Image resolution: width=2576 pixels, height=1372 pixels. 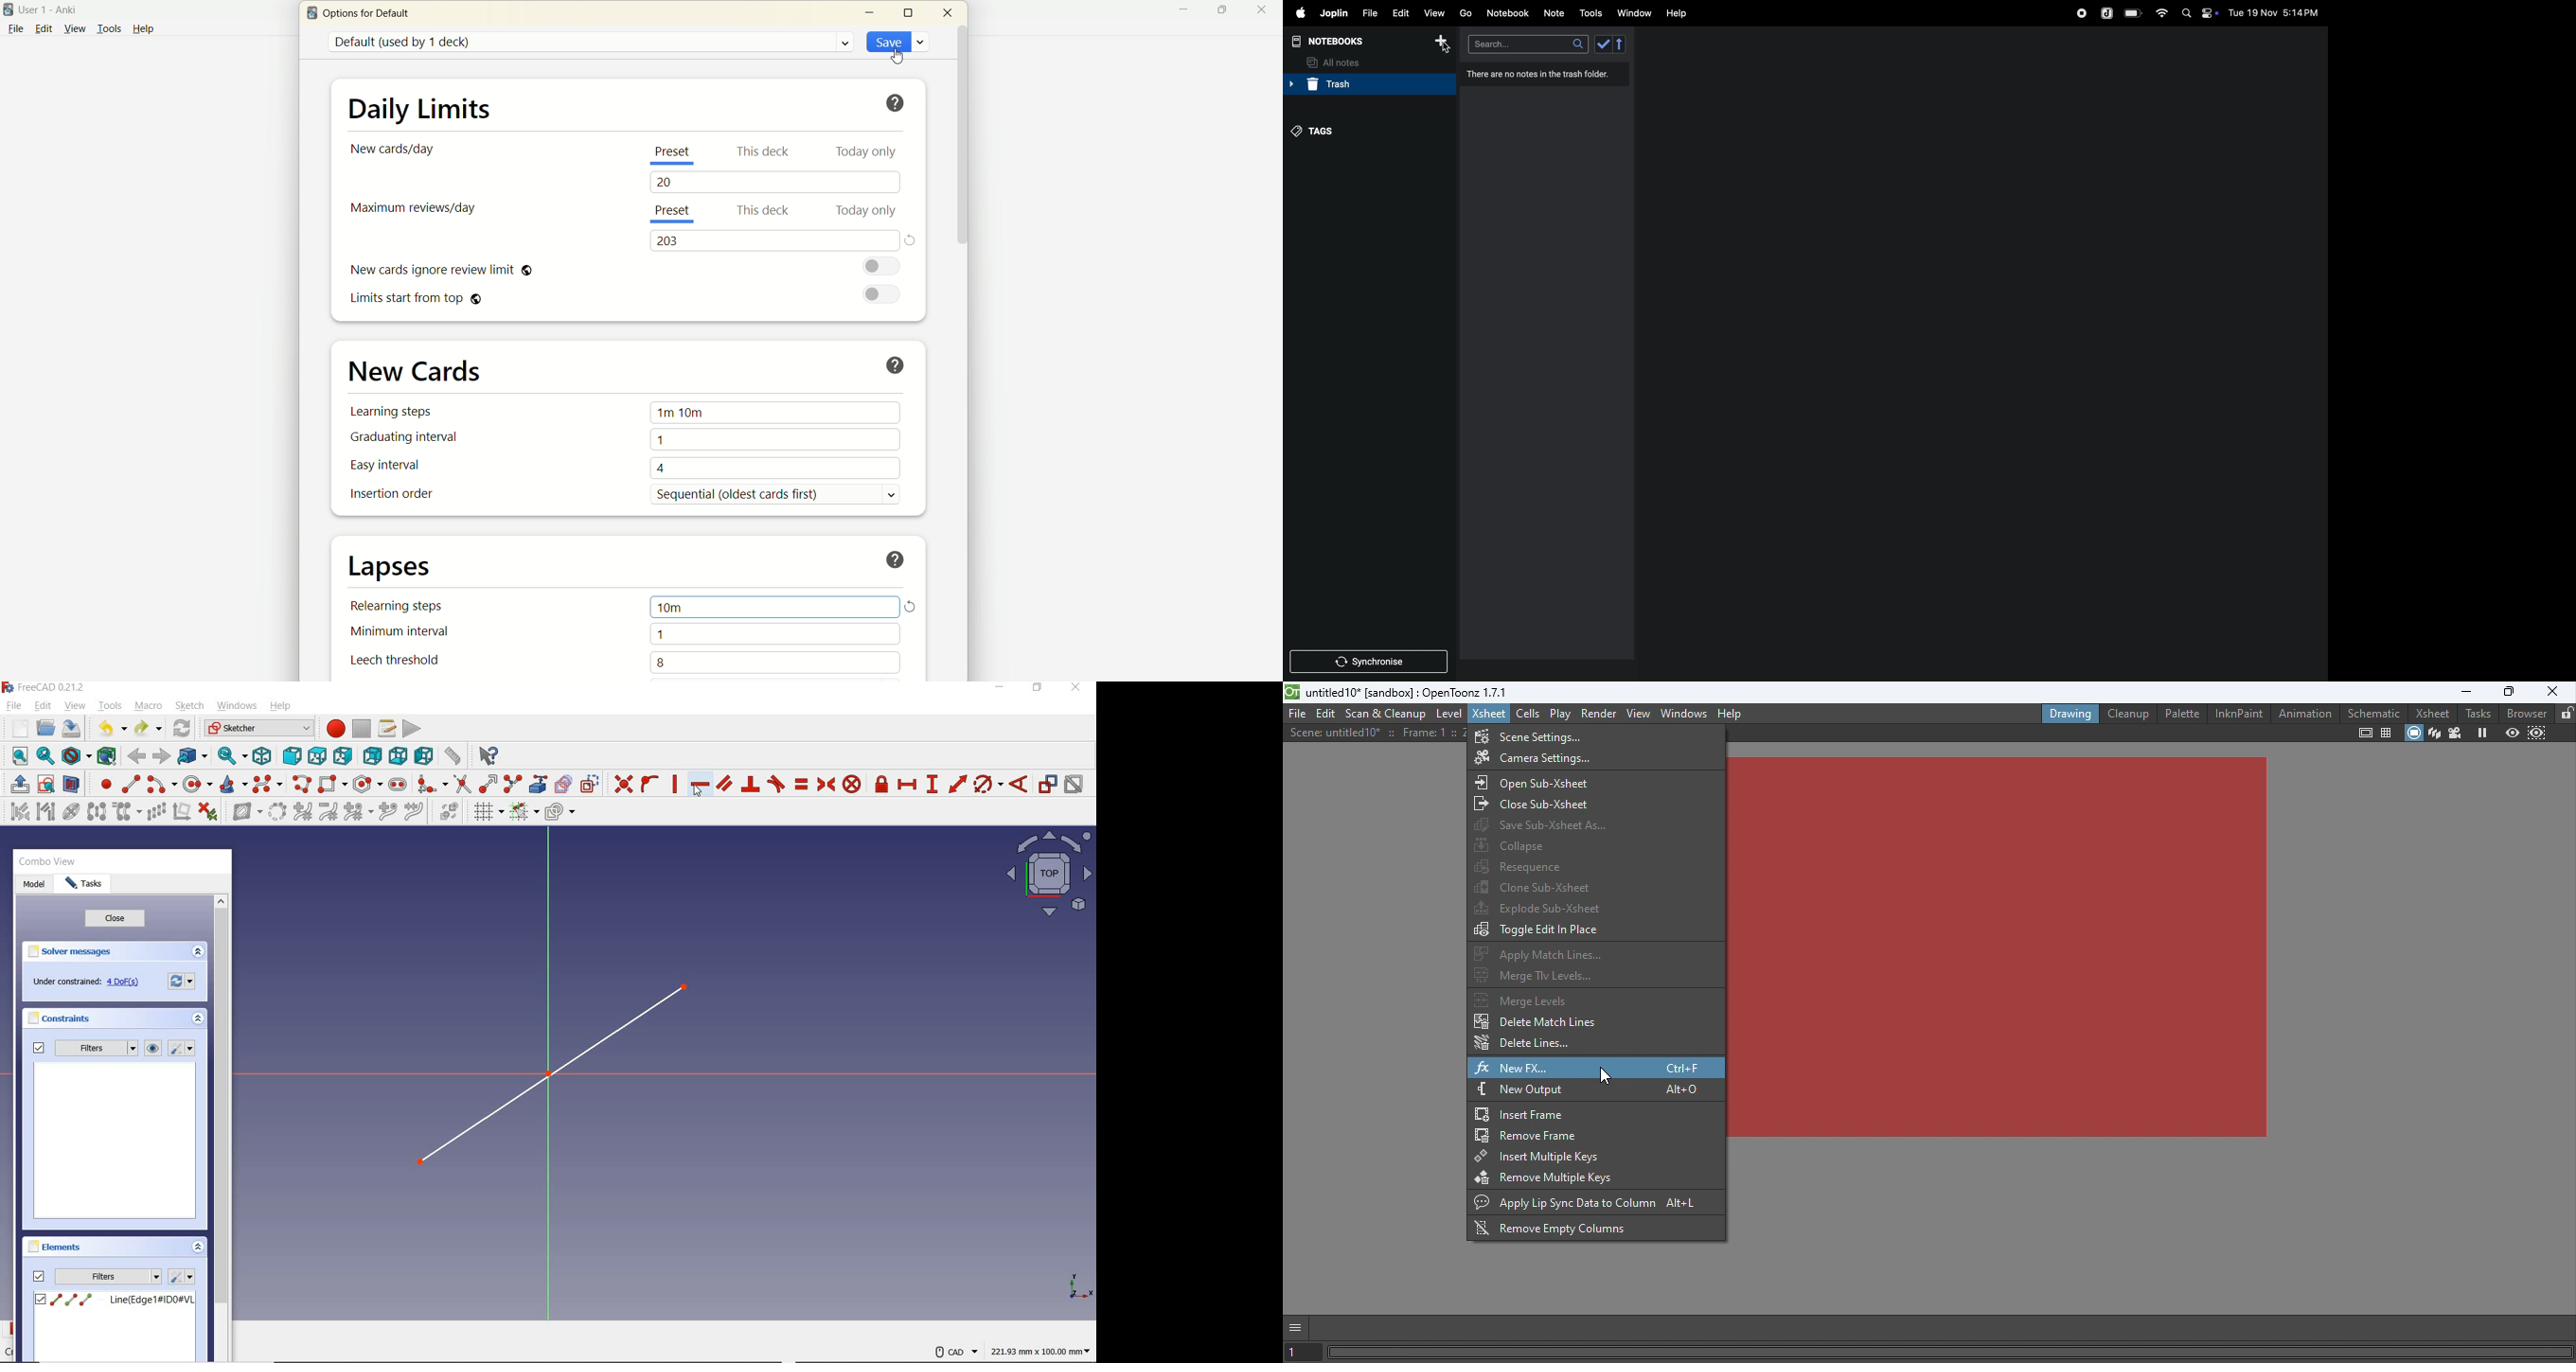 I want to click on sequential, so click(x=783, y=494).